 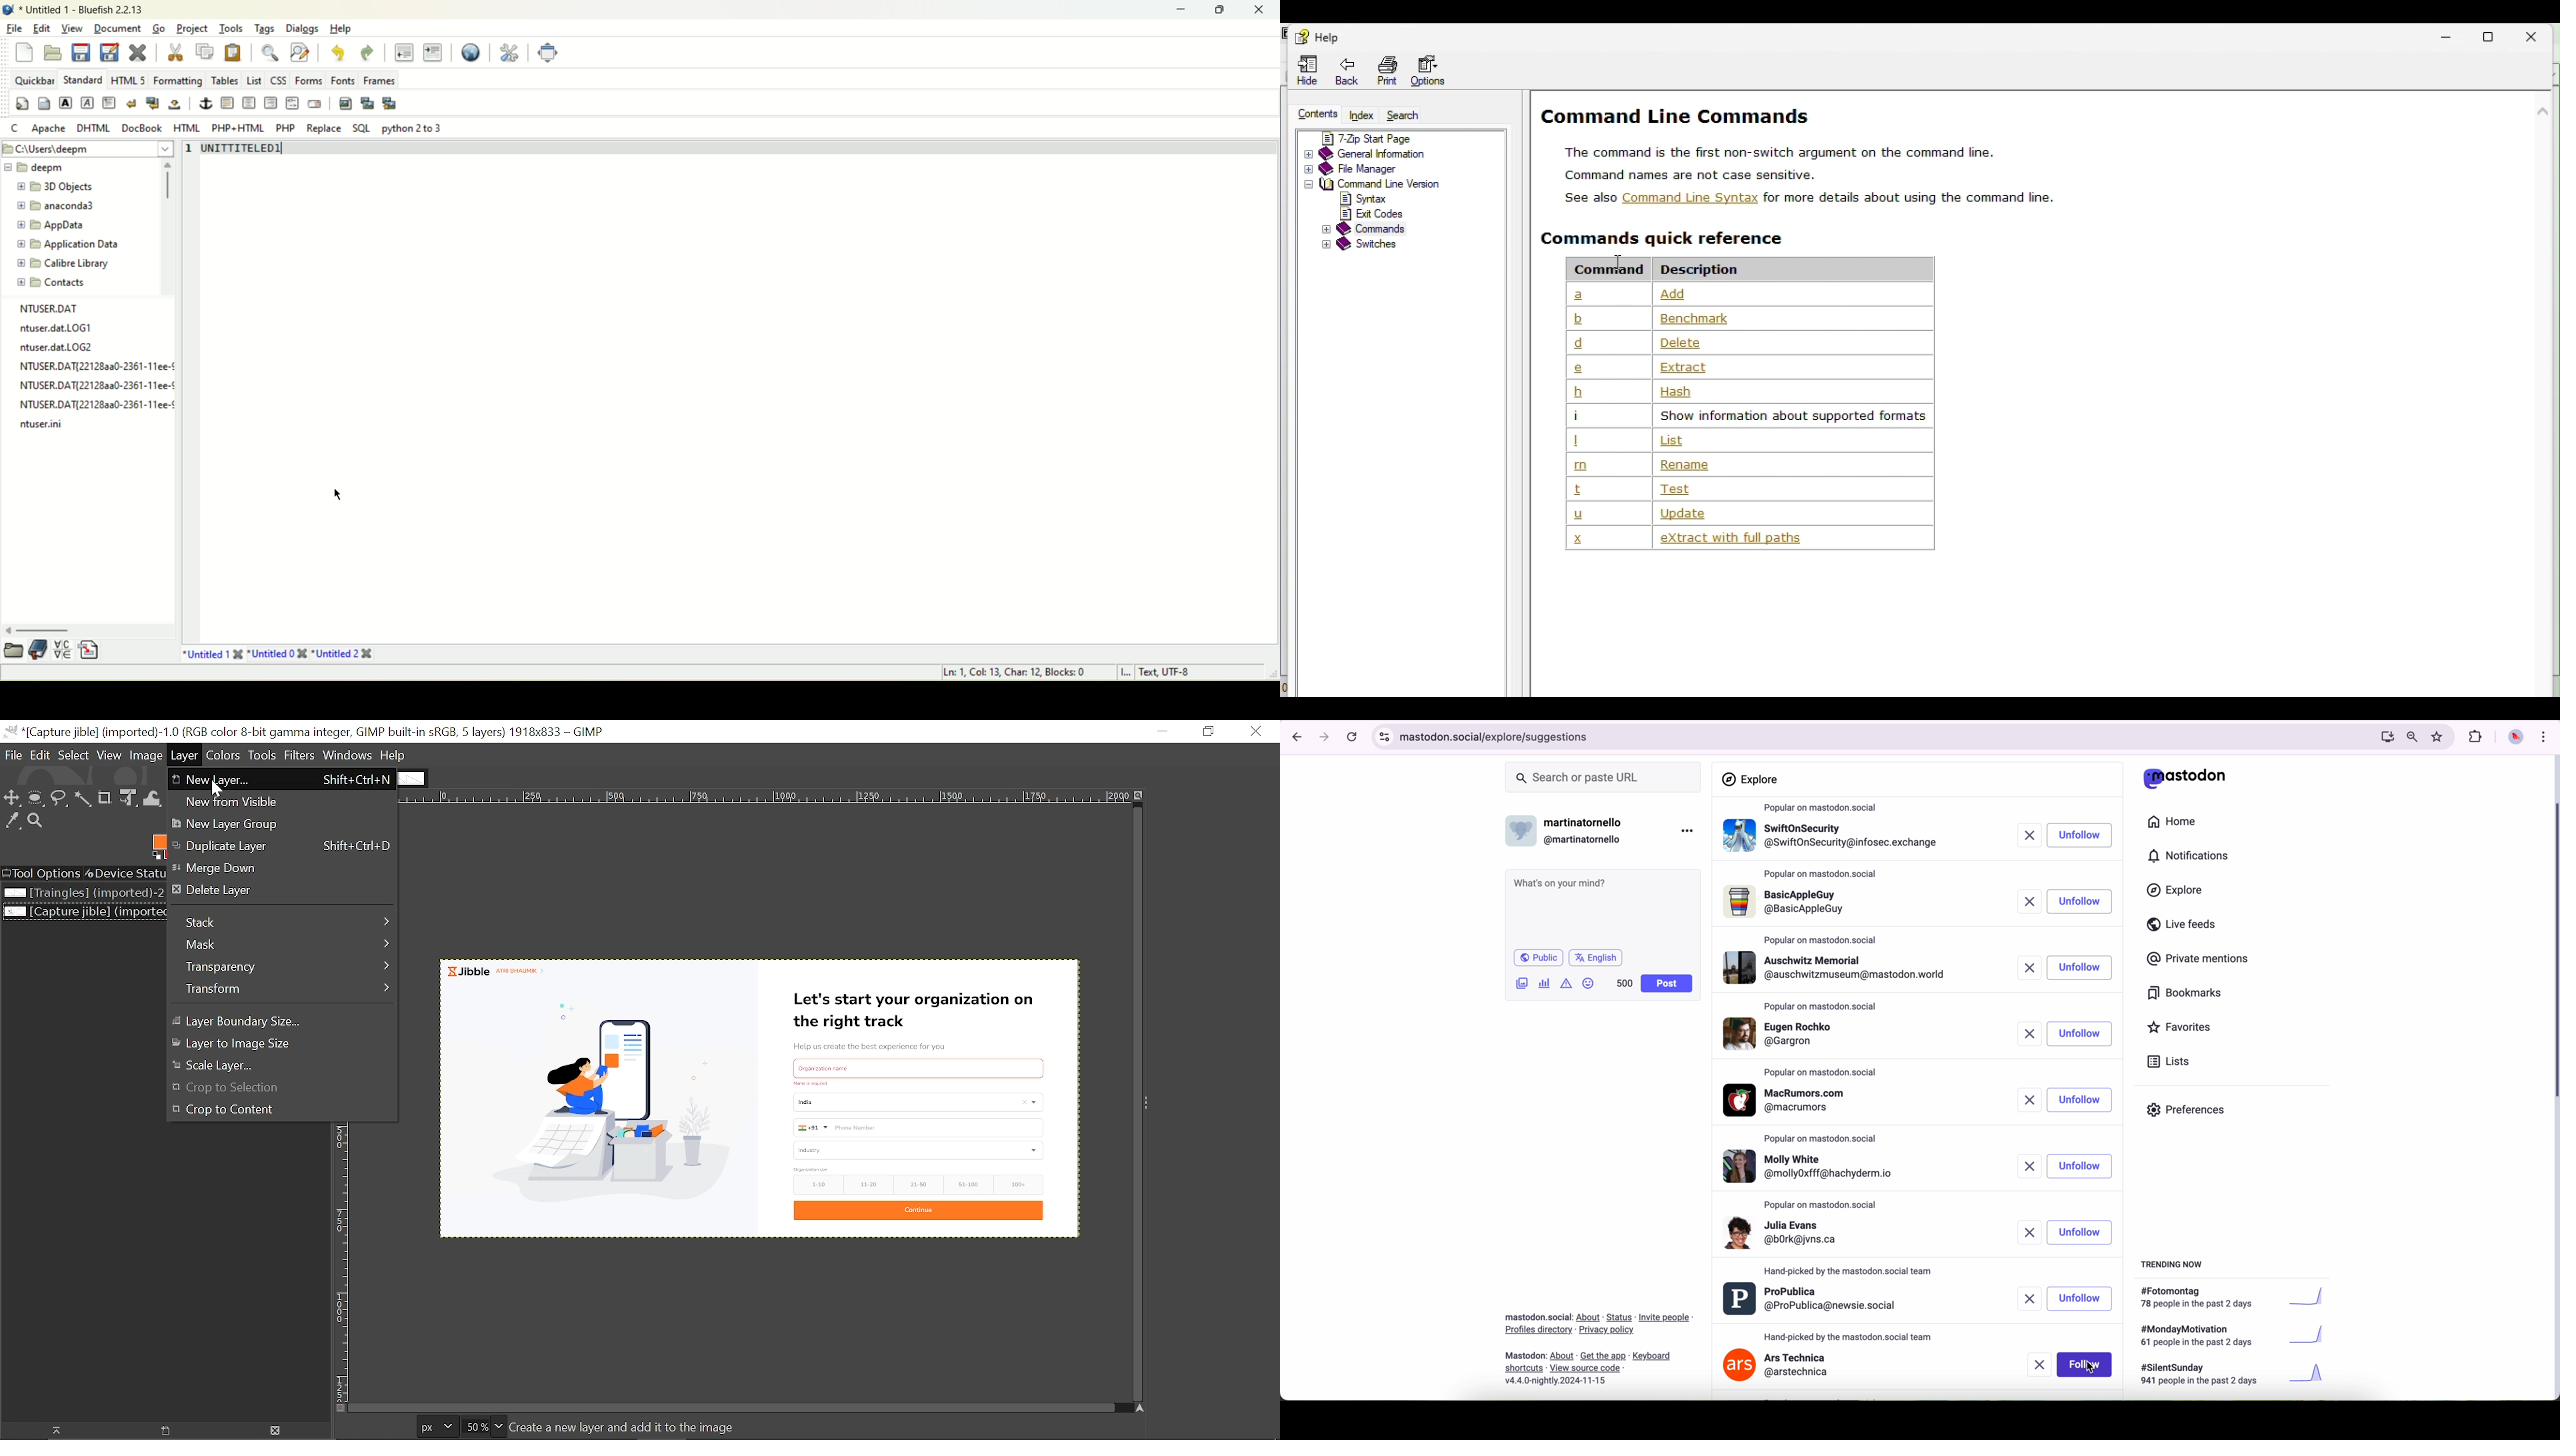 What do you see at coordinates (204, 103) in the screenshot?
I see `anchor` at bounding box center [204, 103].